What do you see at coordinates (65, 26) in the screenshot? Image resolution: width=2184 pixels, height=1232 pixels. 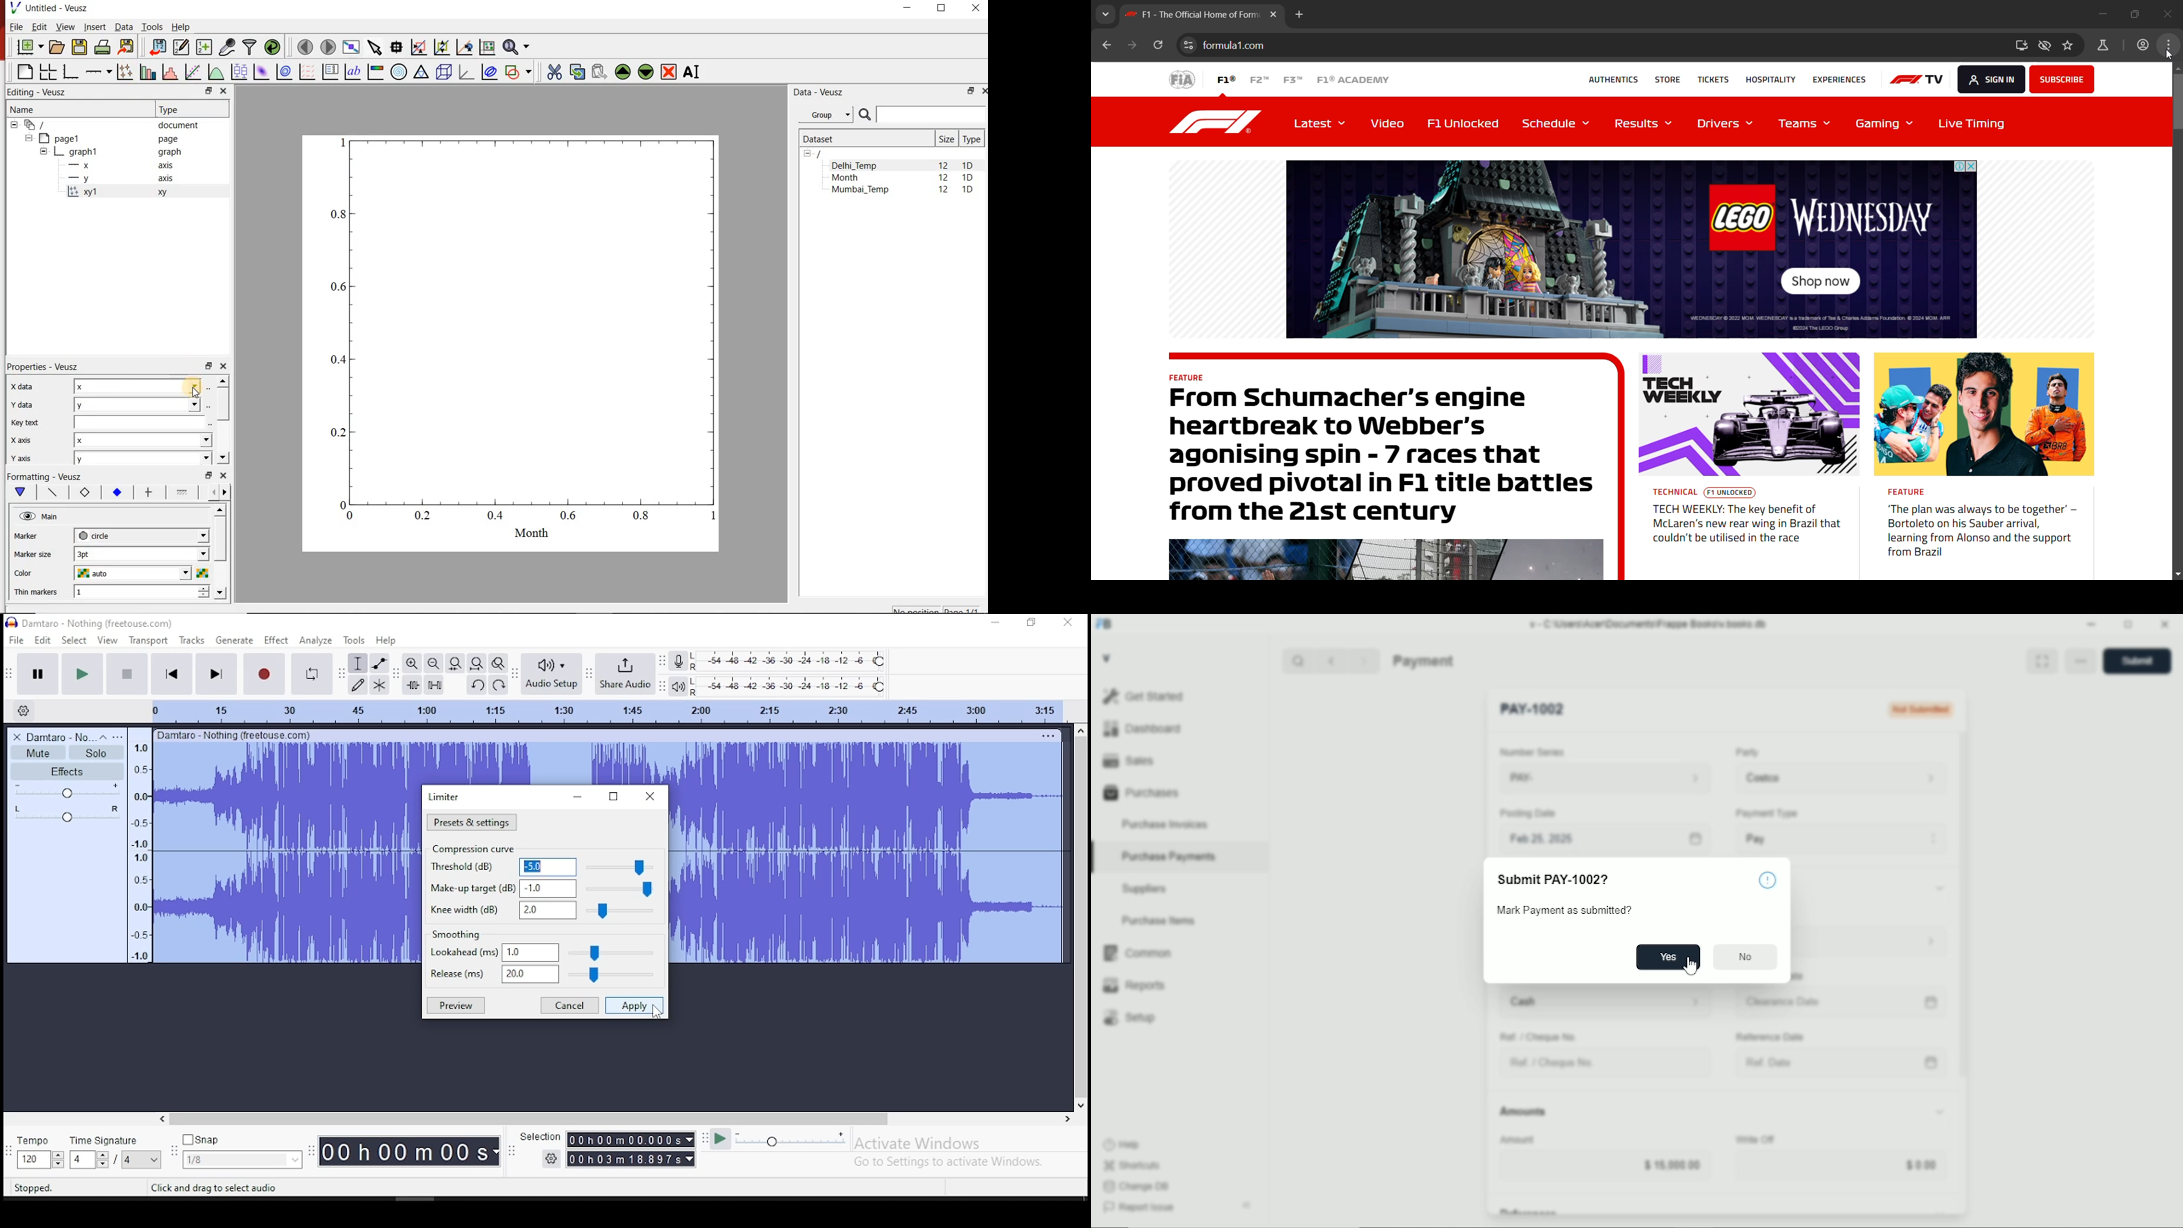 I see `View` at bounding box center [65, 26].